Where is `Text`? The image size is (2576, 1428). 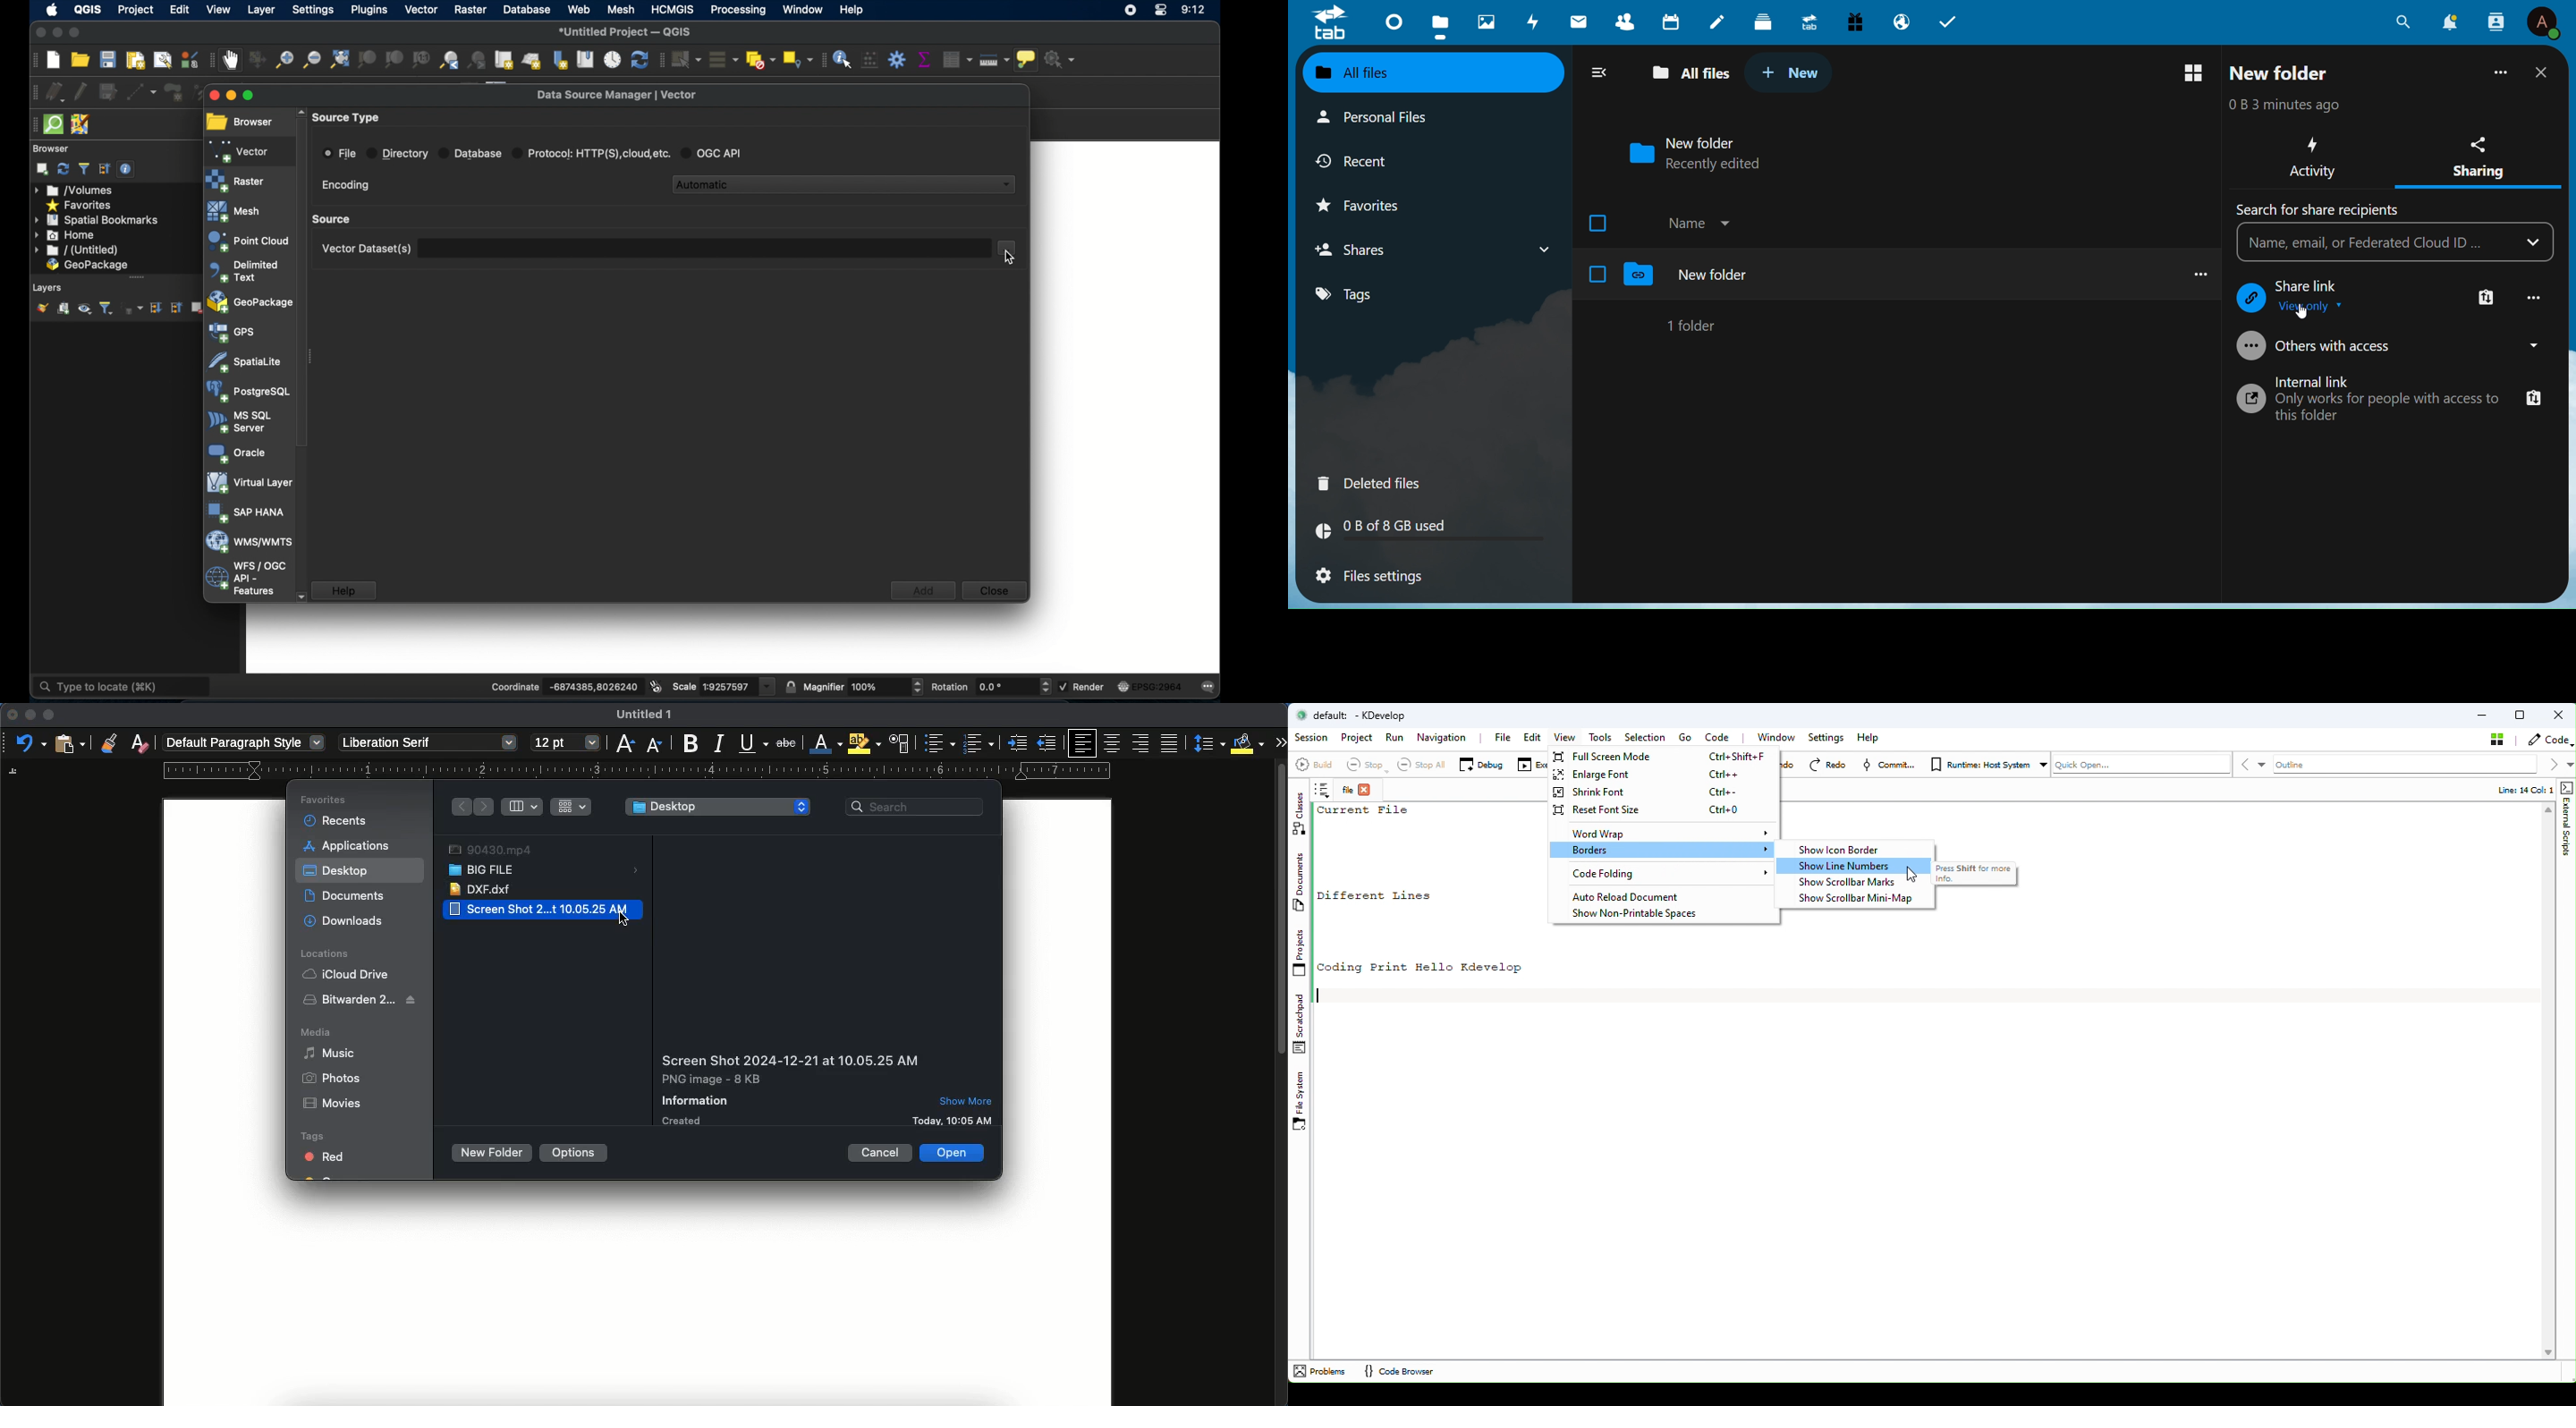 Text is located at coordinates (2312, 286).